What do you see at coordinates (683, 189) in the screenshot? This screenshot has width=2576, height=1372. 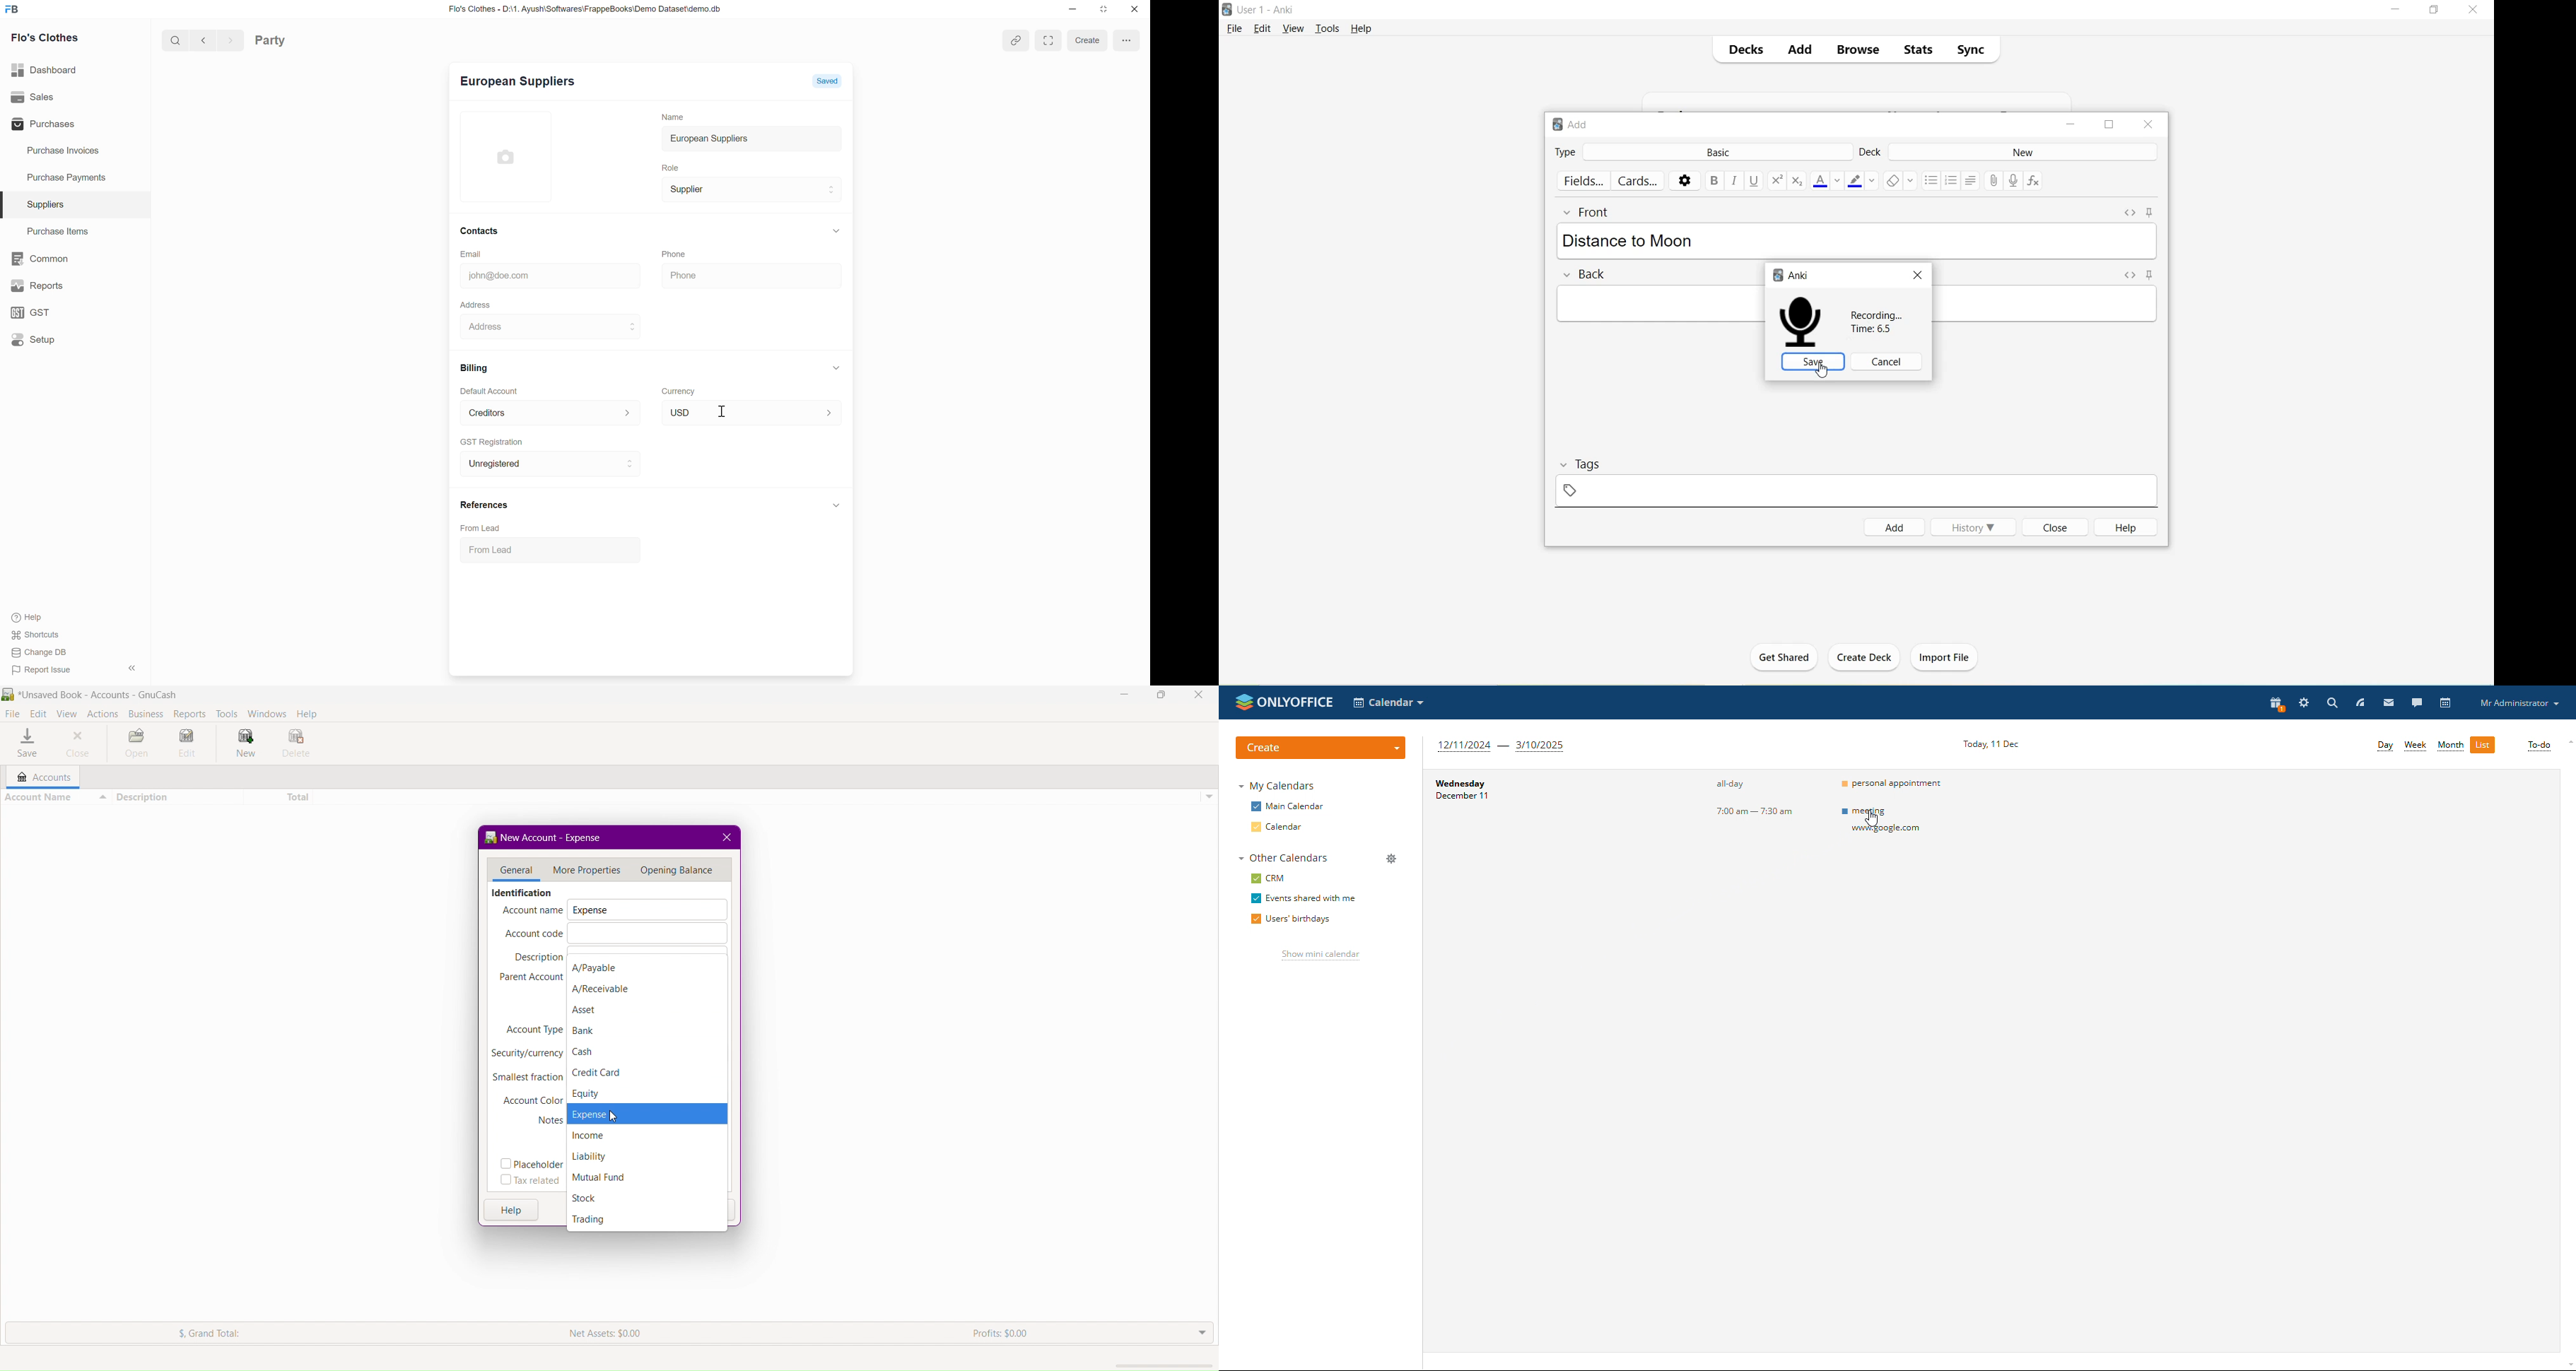 I see `Supplier` at bounding box center [683, 189].